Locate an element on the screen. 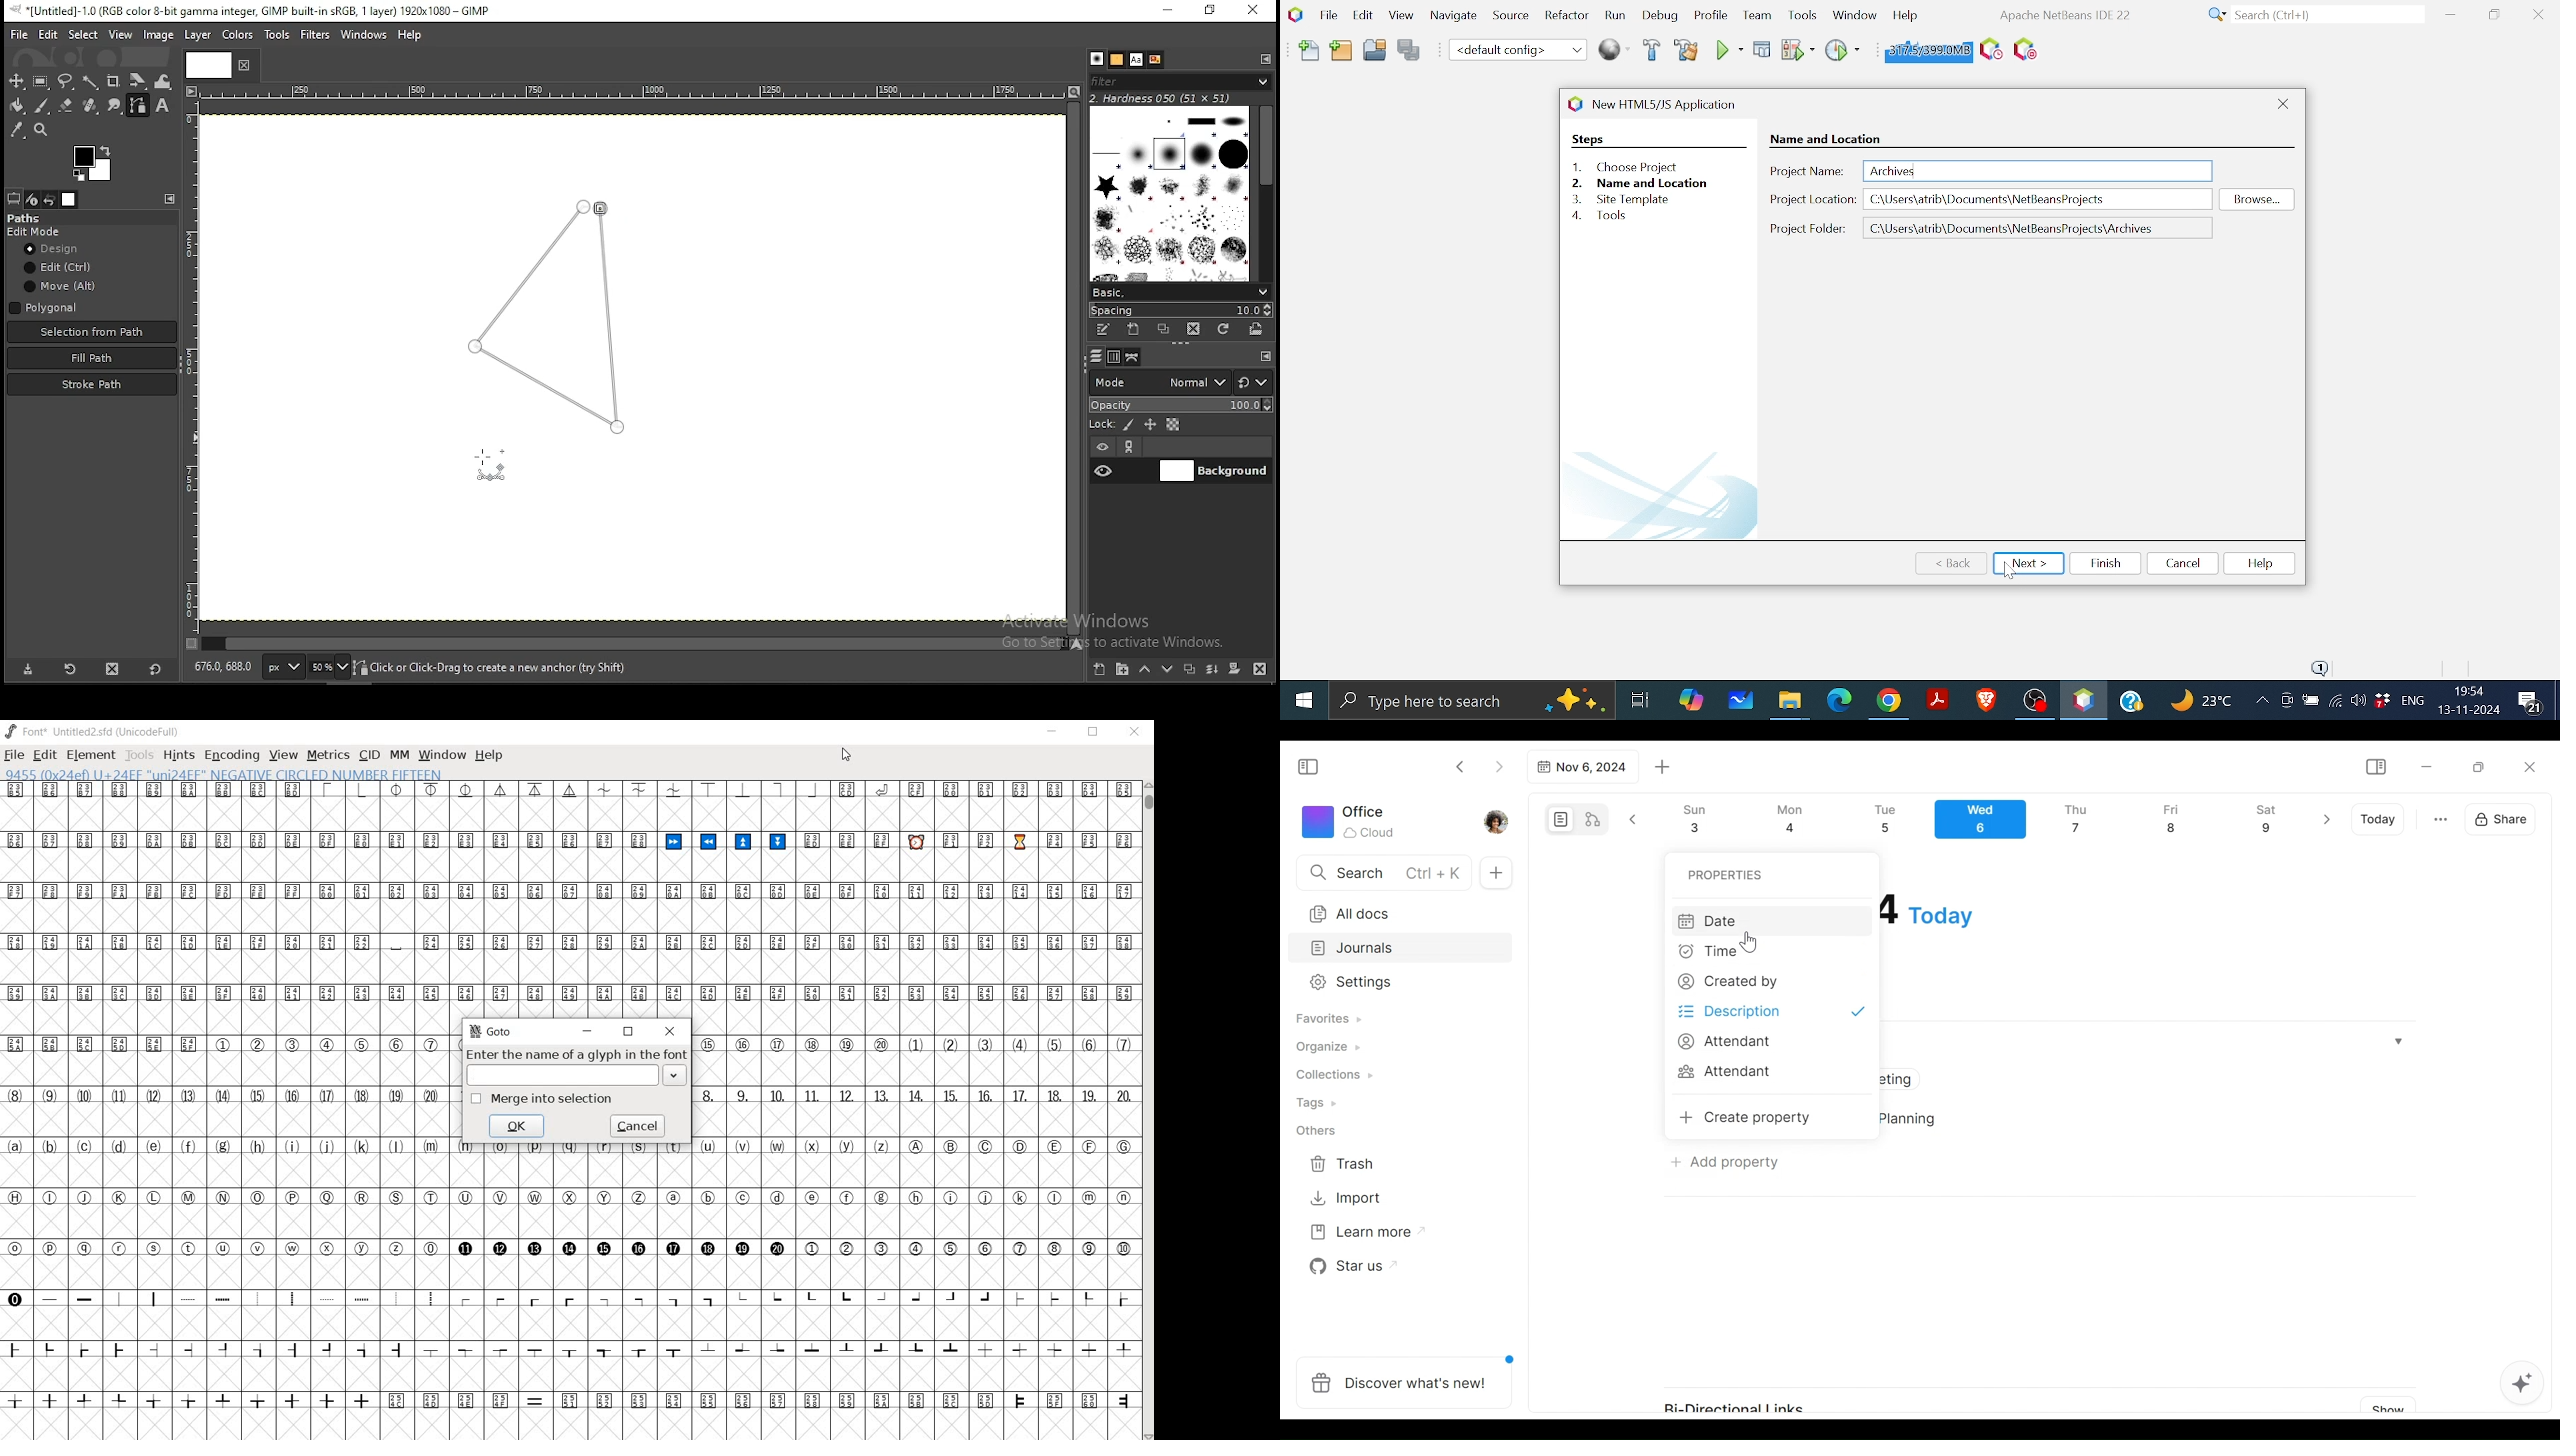 This screenshot has height=1456, width=2576. open brush as image is located at coordinates (1255, 331).